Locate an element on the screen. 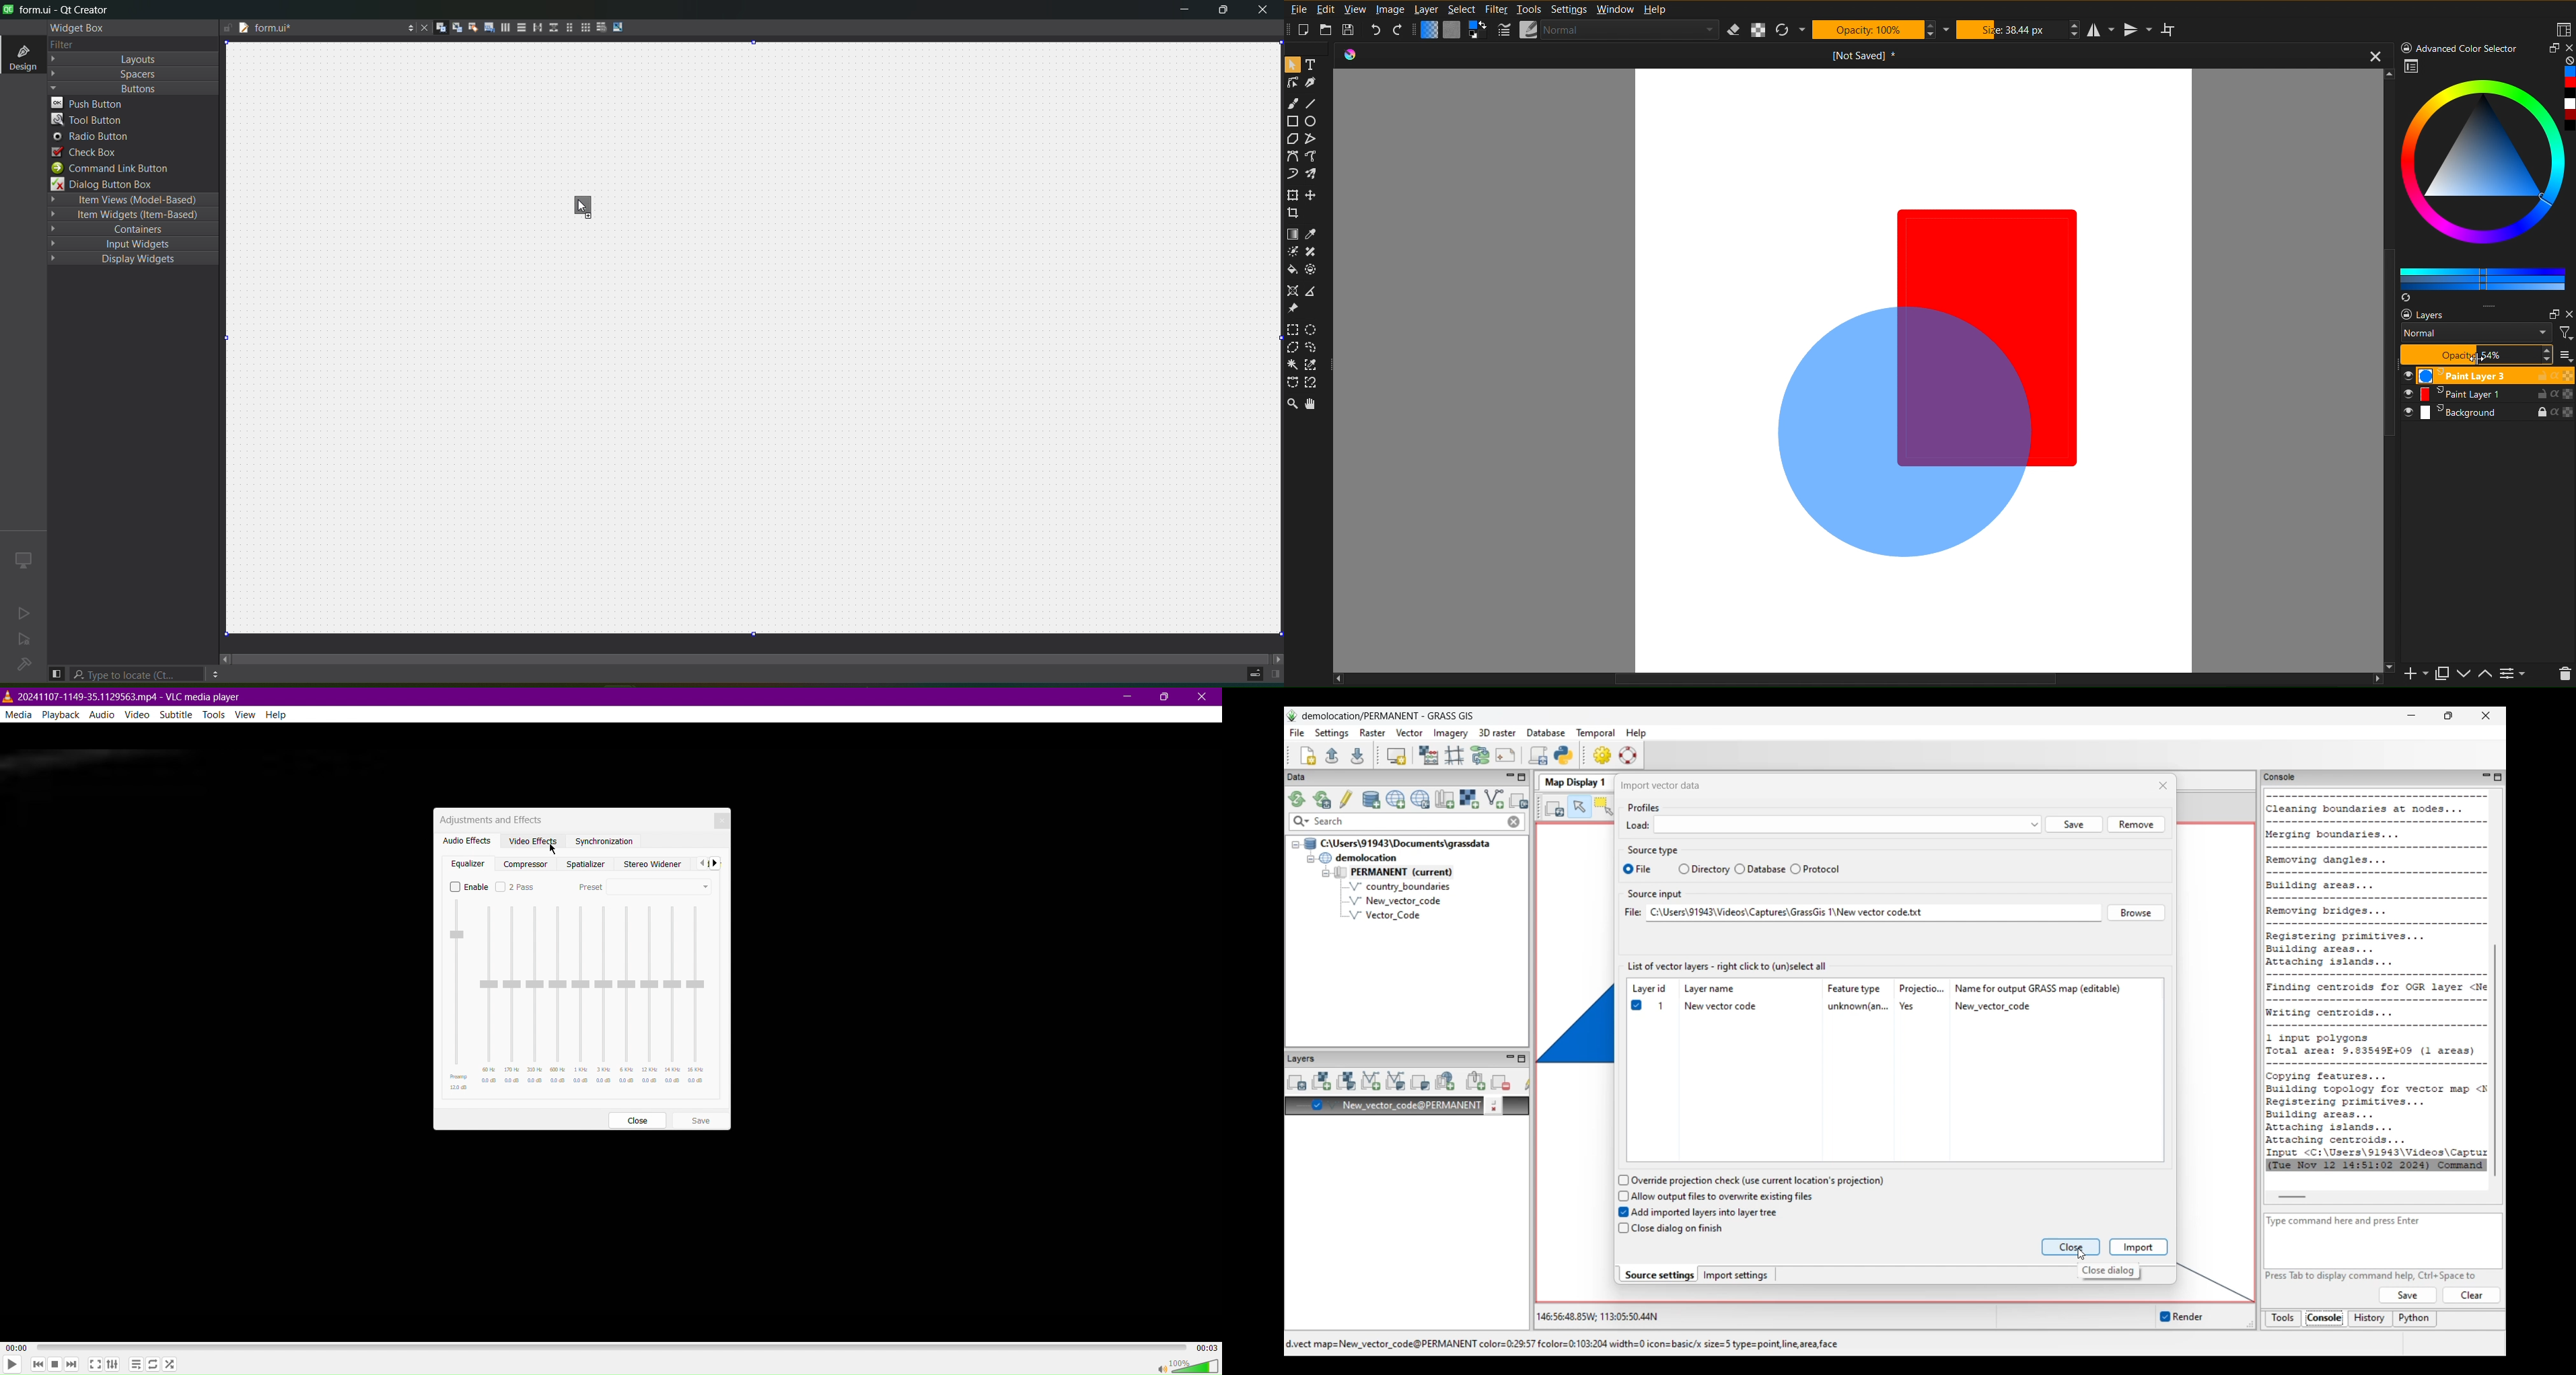  more is located at coordinates (2566, 357).